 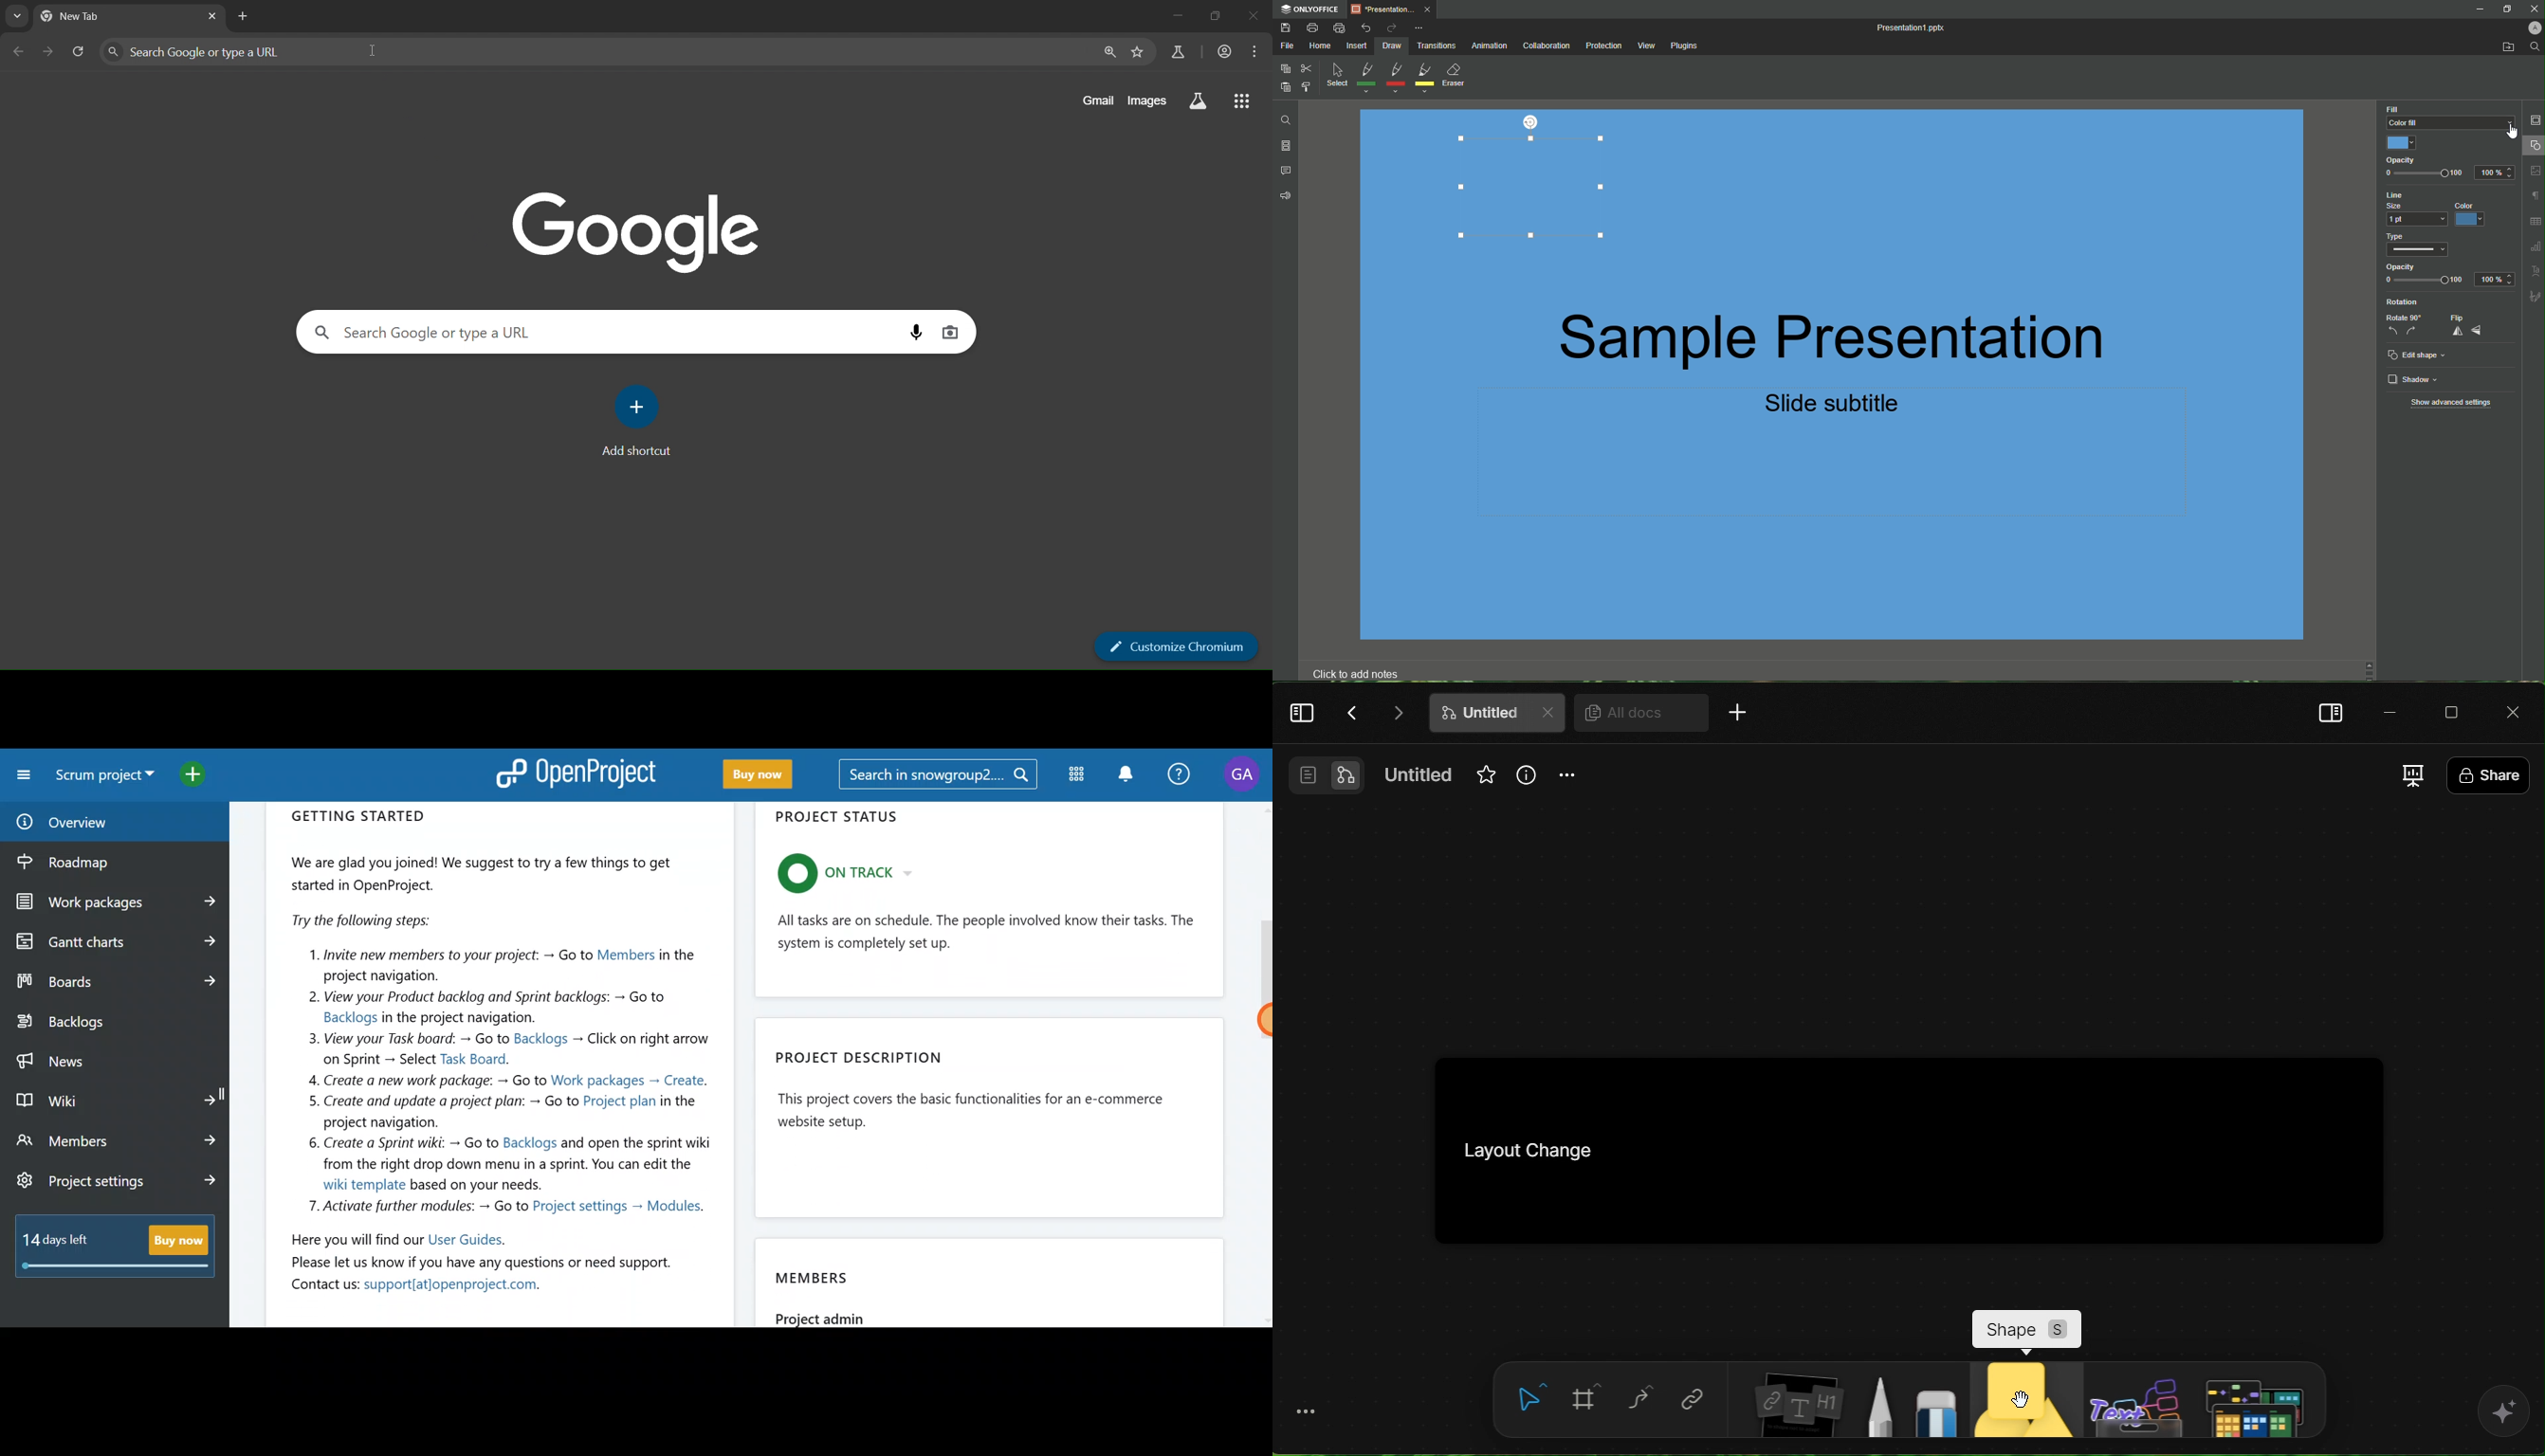 I want to click on Opacity, so click(x=2425, y=275).